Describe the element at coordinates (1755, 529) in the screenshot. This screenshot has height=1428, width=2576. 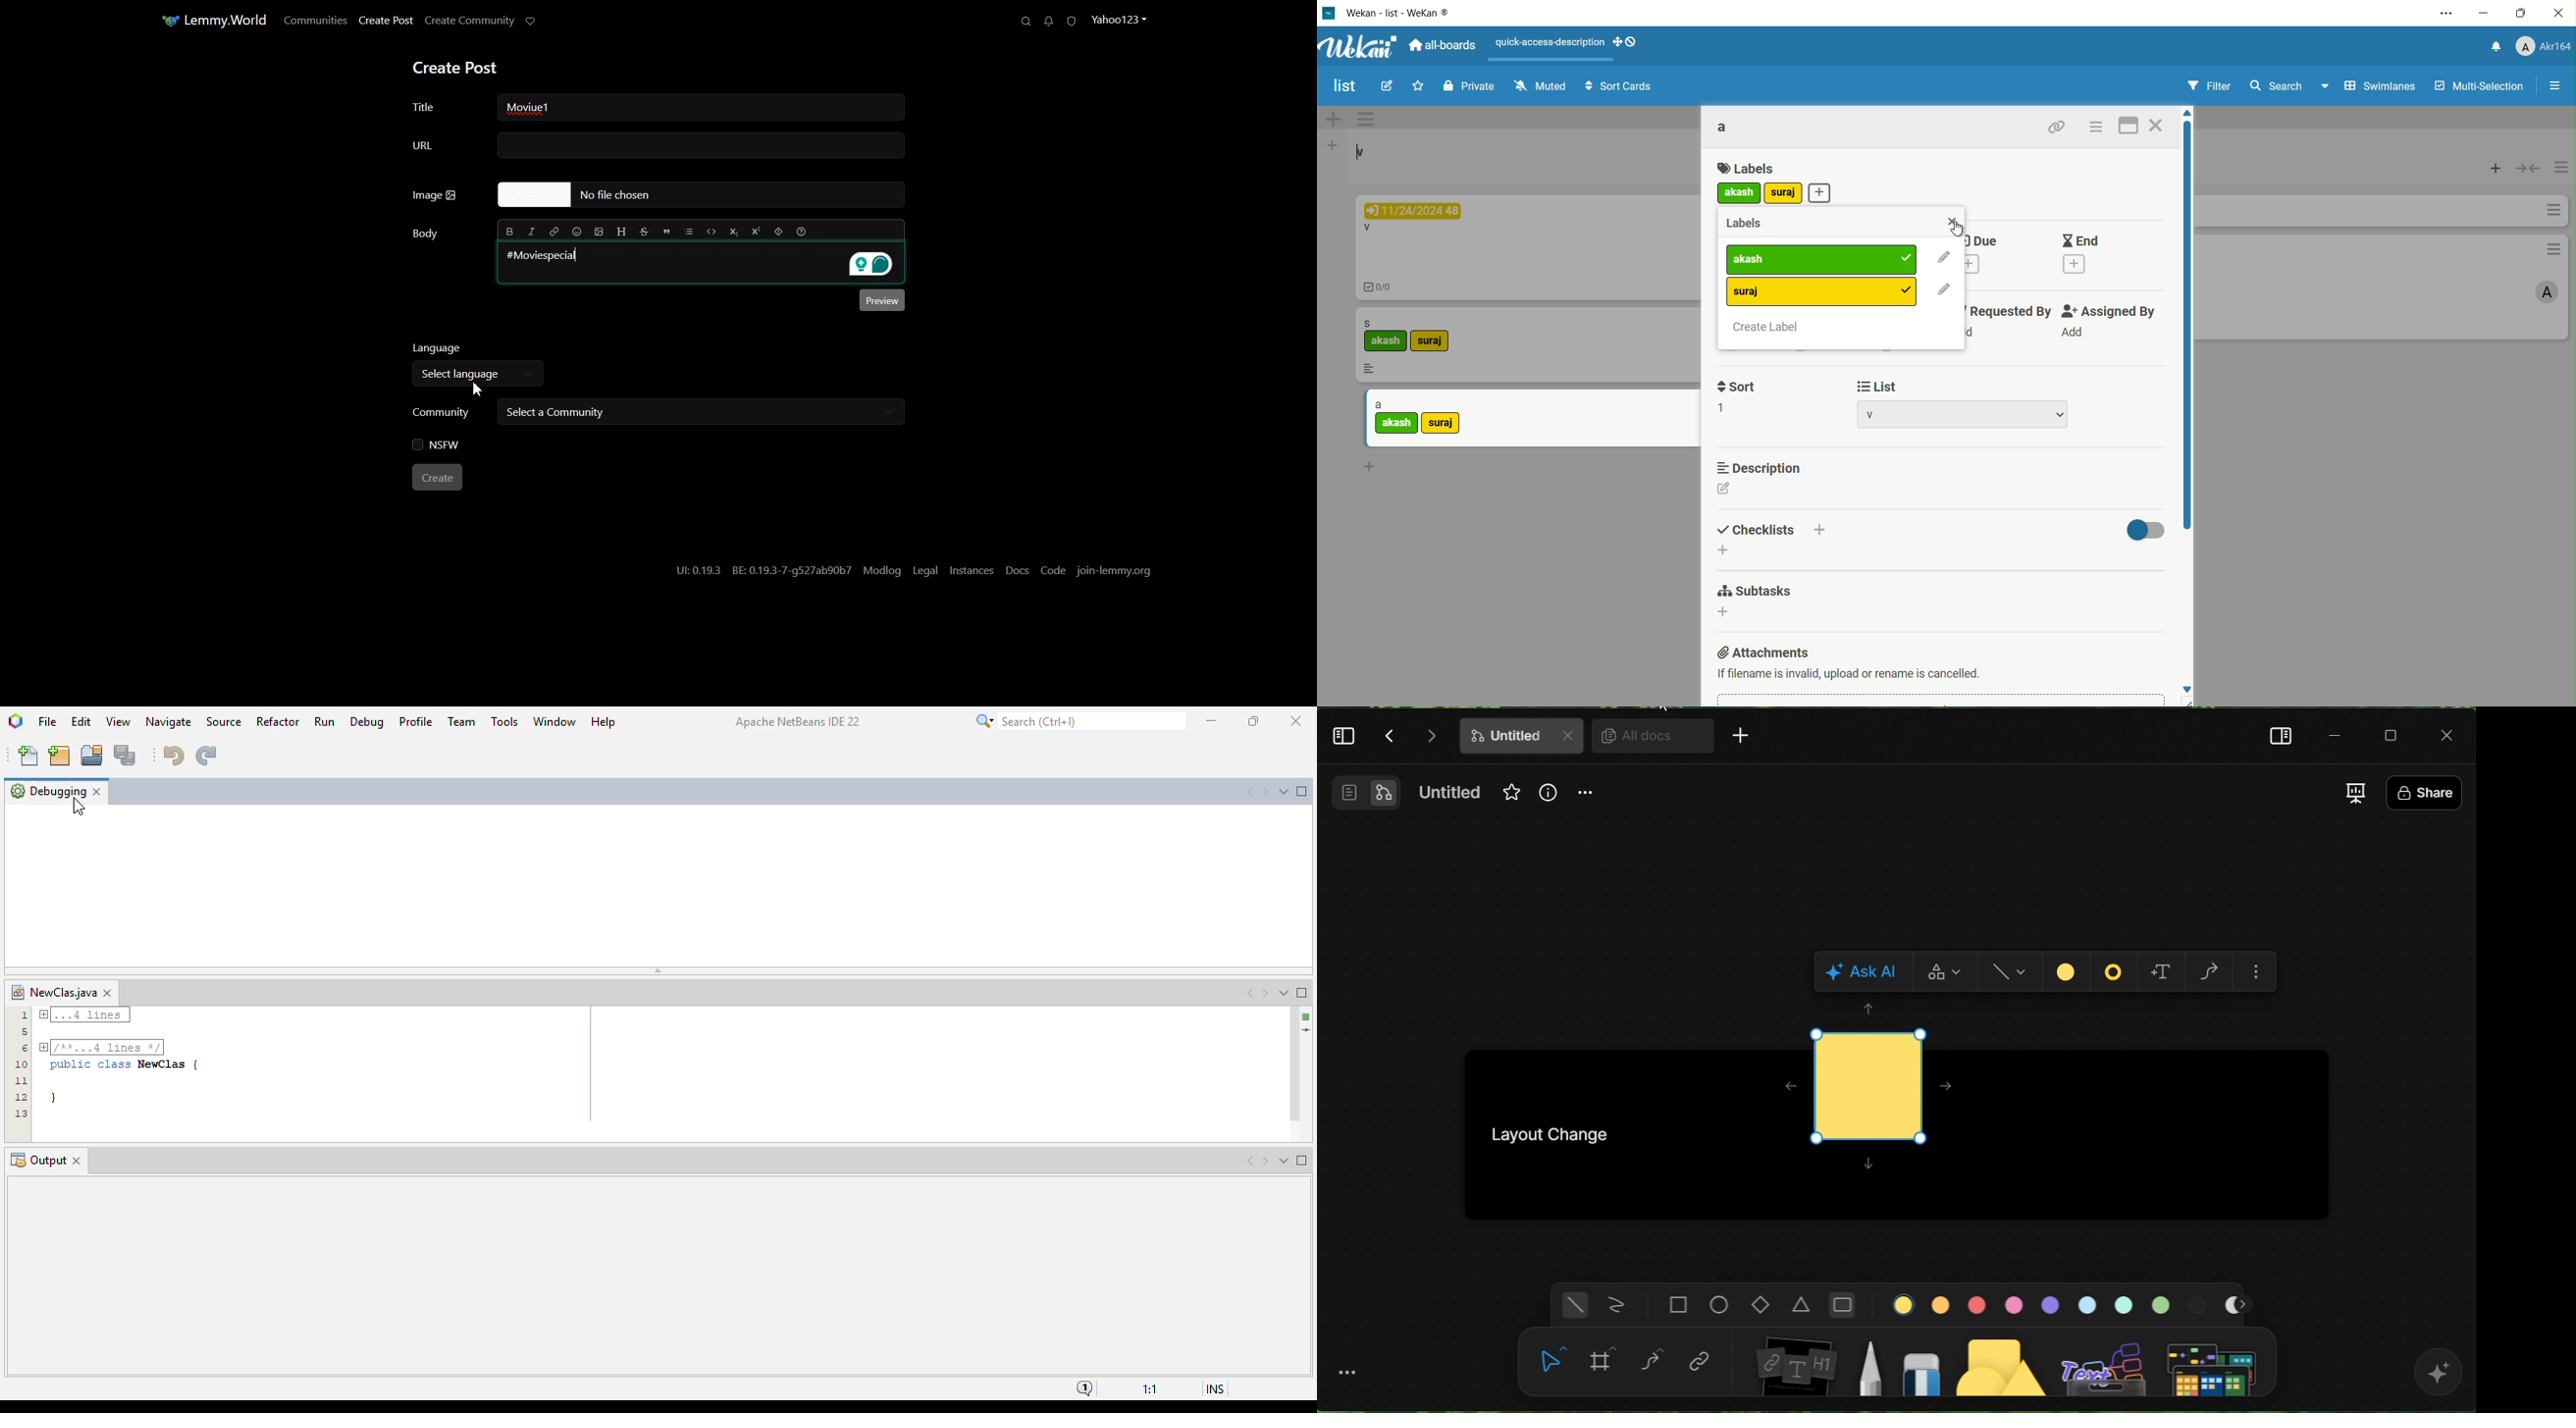
I see `checklists` at that location.